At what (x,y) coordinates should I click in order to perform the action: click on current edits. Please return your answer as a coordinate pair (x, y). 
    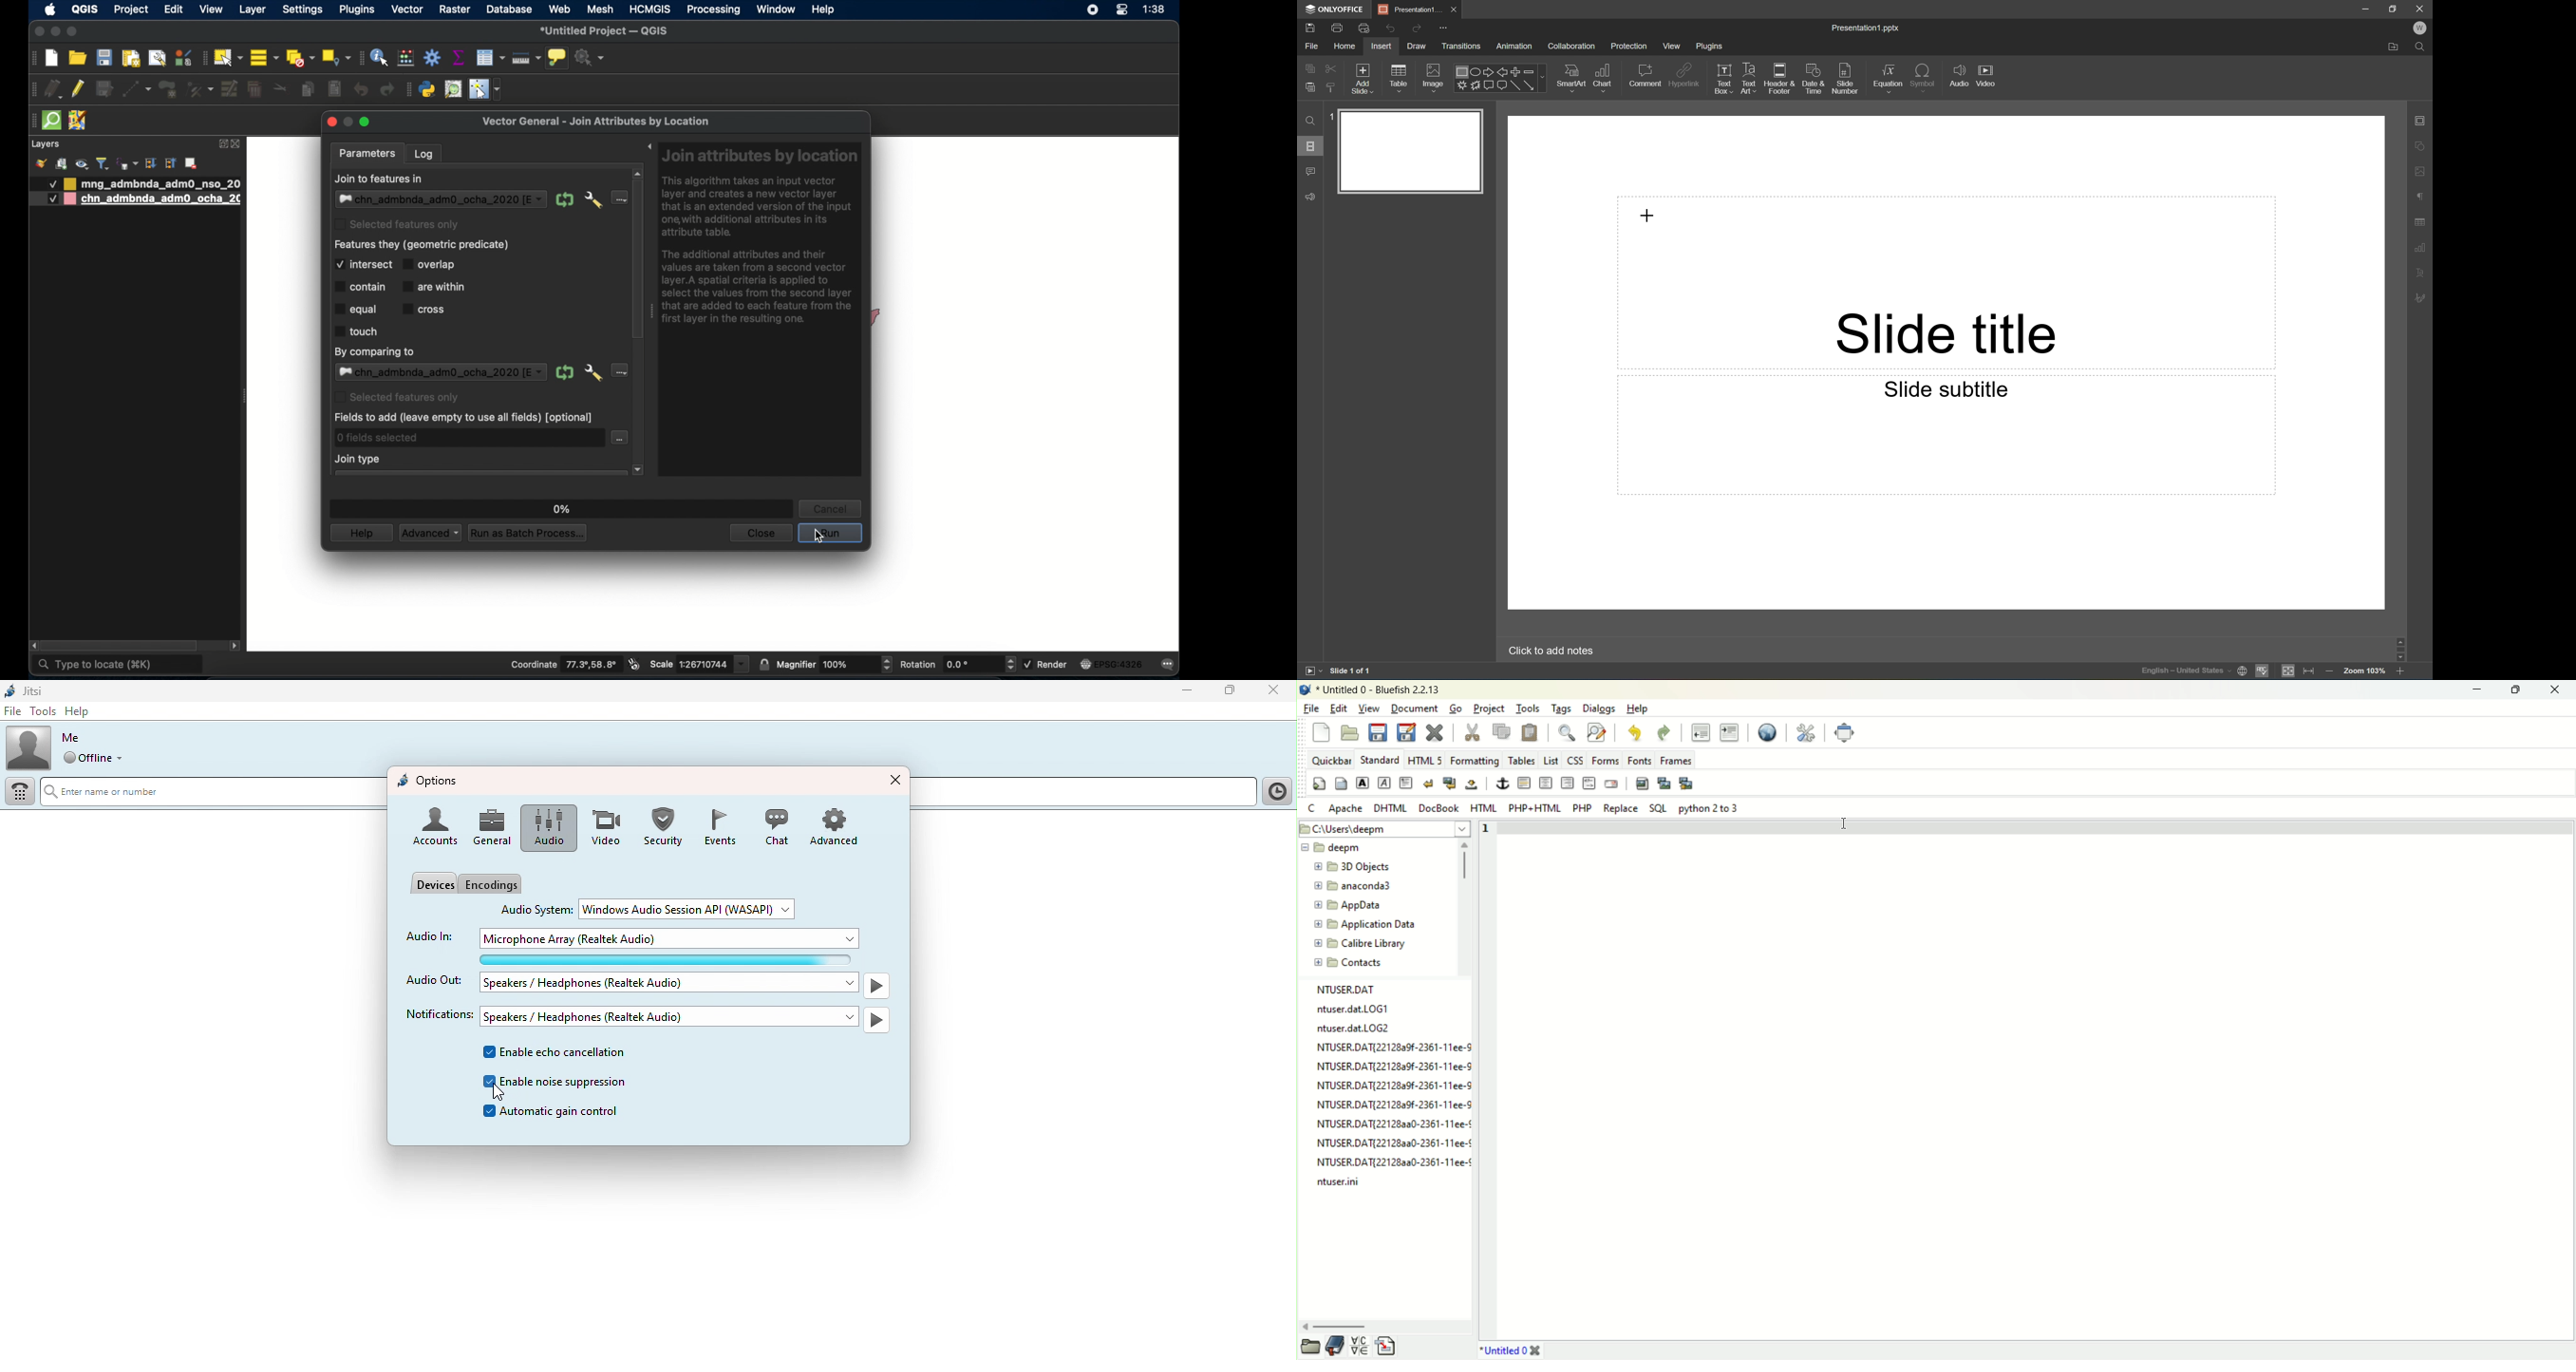
    Looking at the image, I should click on (54, 89).